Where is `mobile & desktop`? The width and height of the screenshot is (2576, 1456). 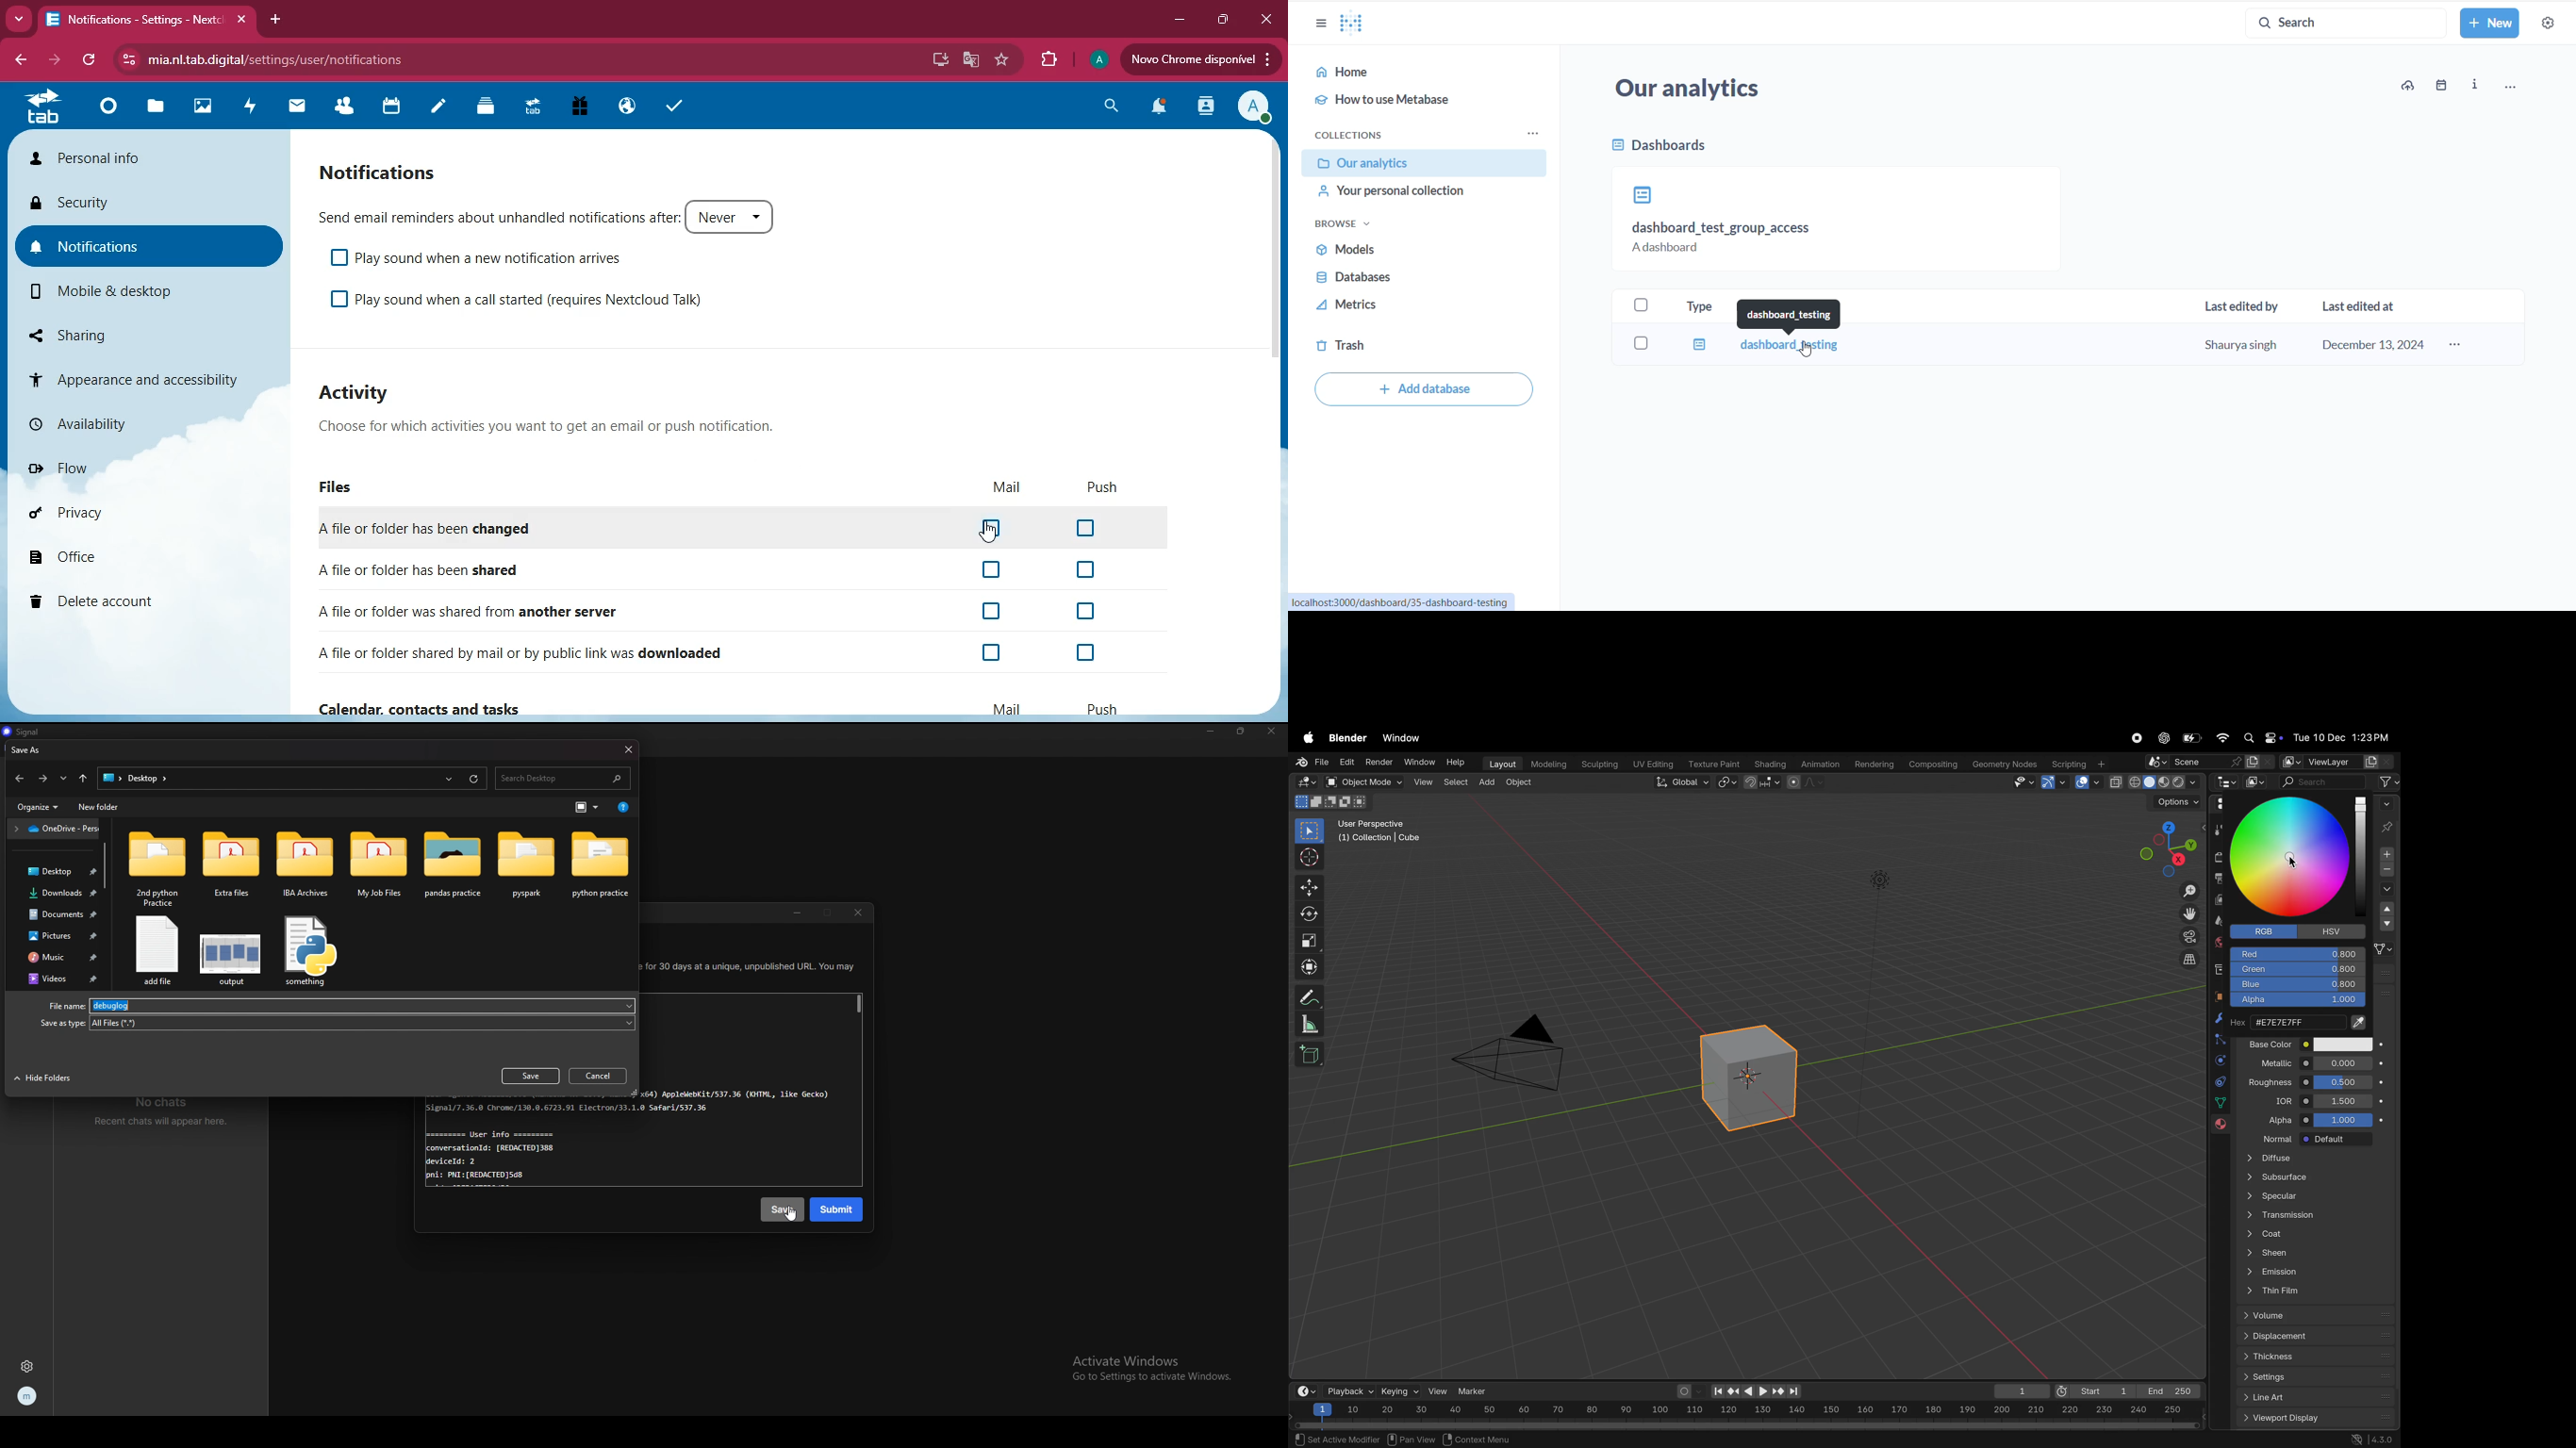
mobile & desktop is located at coordinates (111, 291).